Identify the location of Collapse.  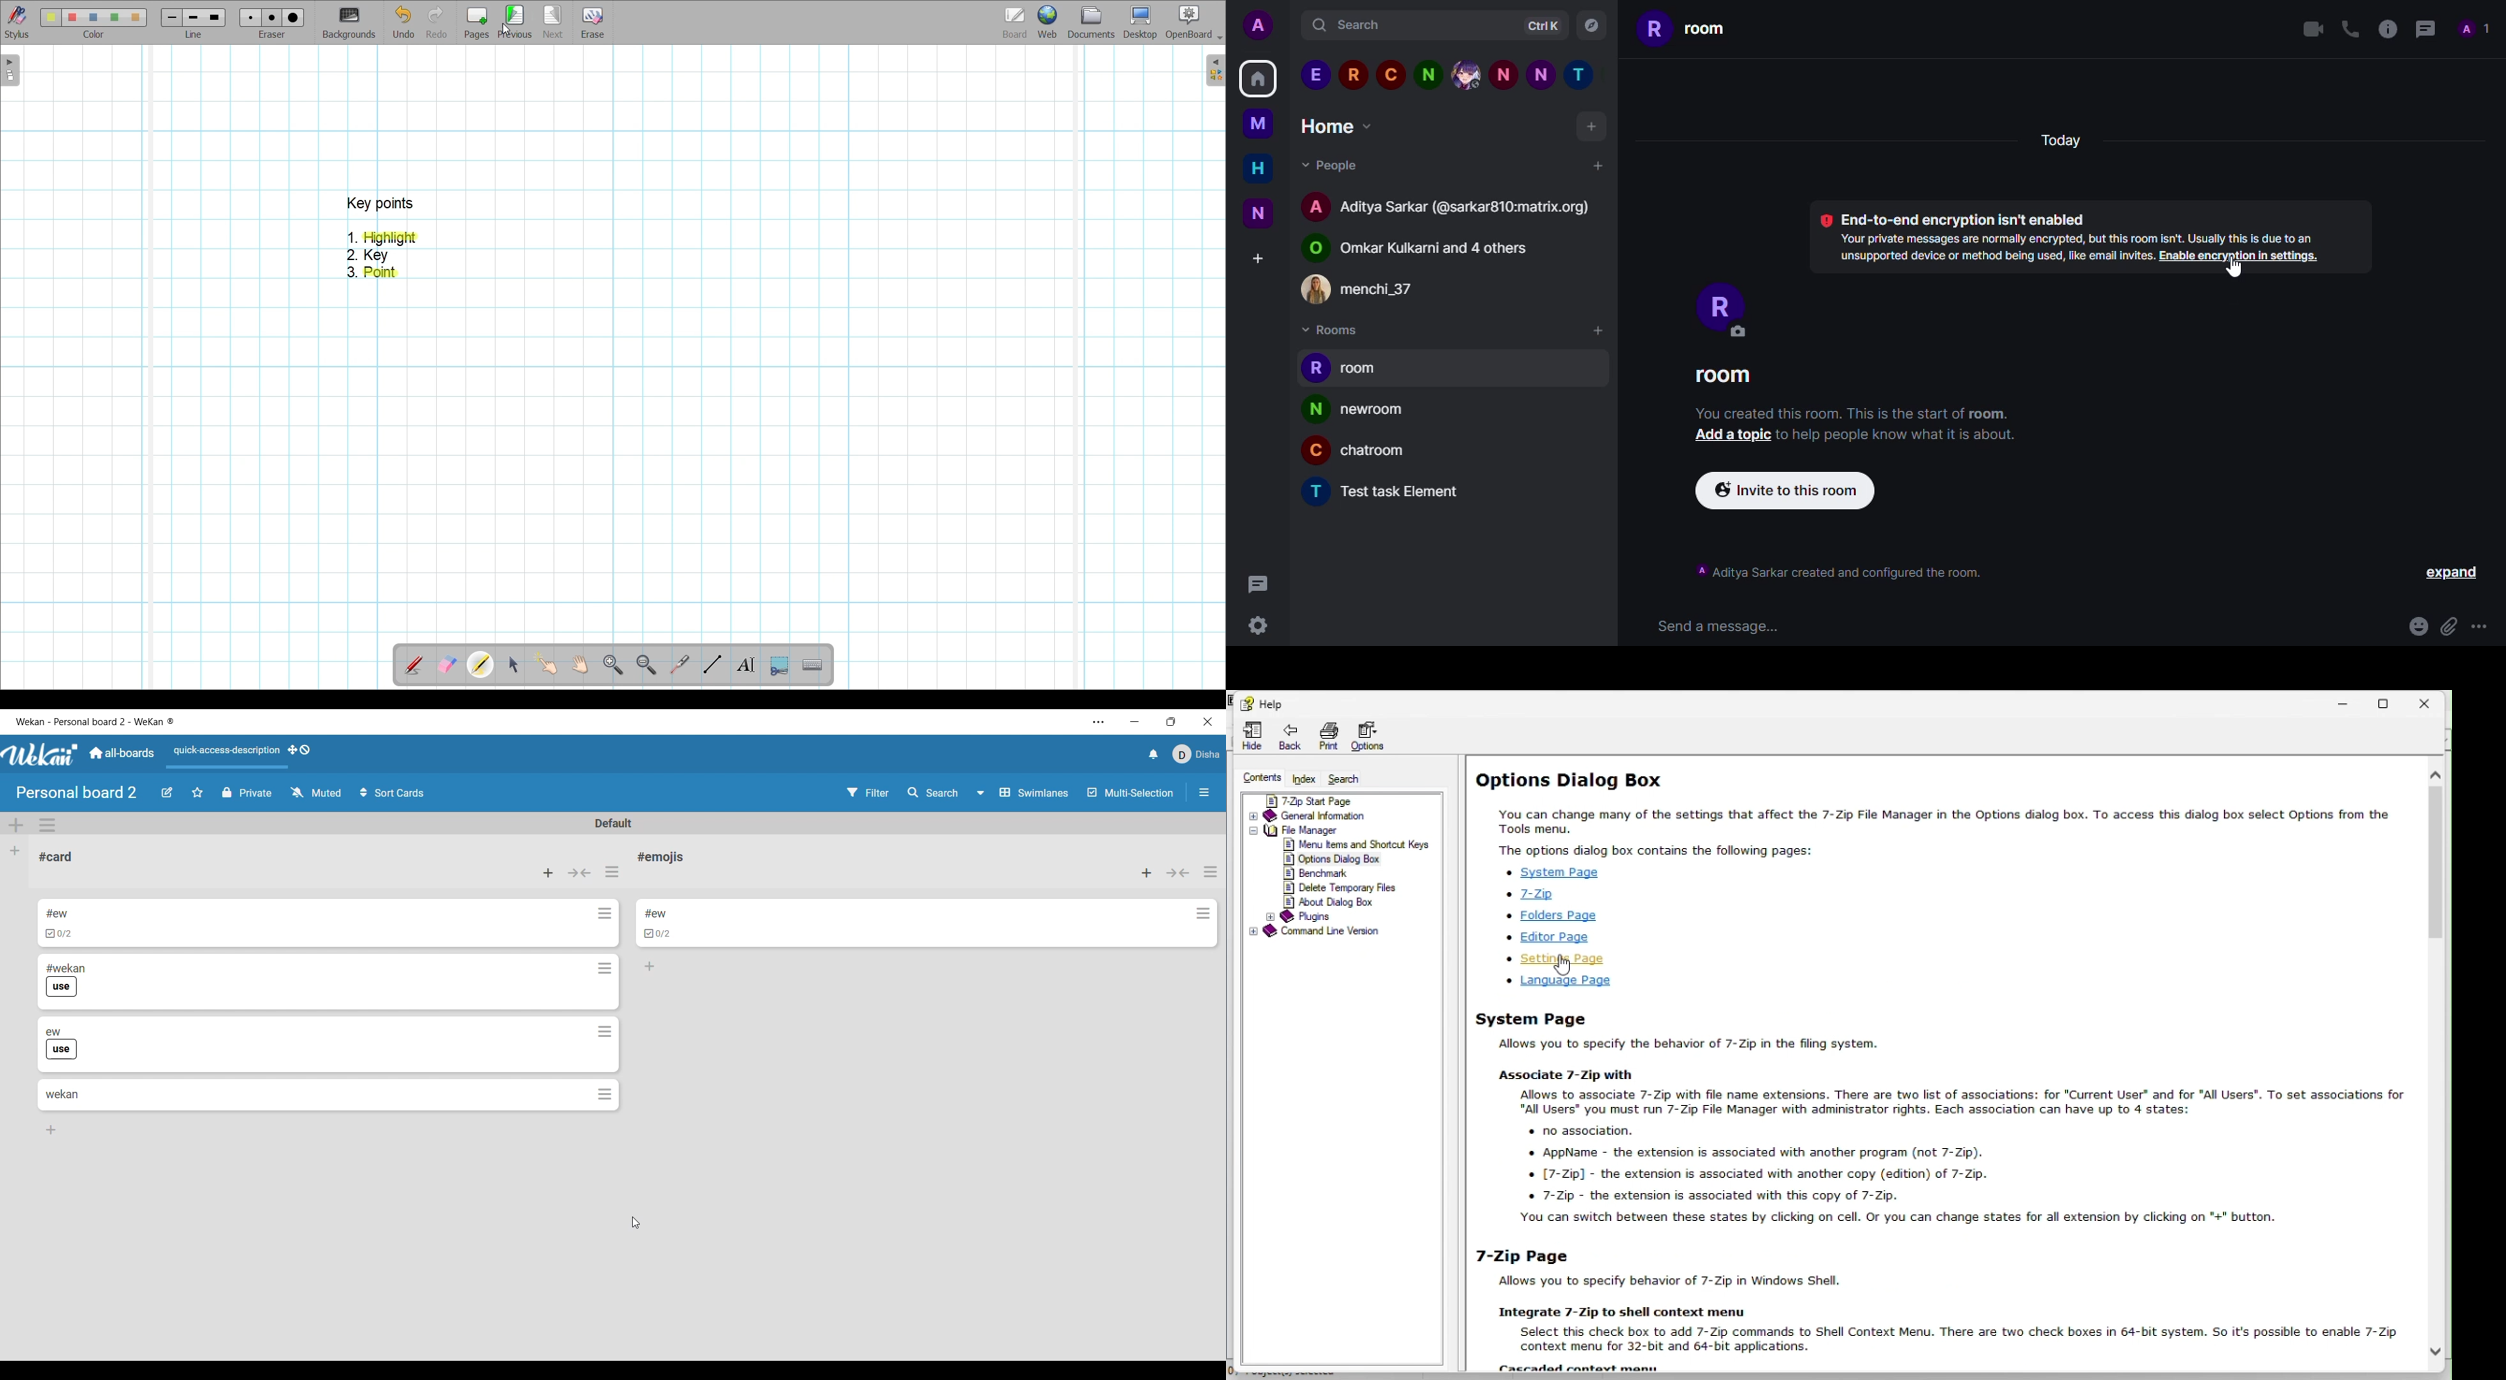
(579, 873).